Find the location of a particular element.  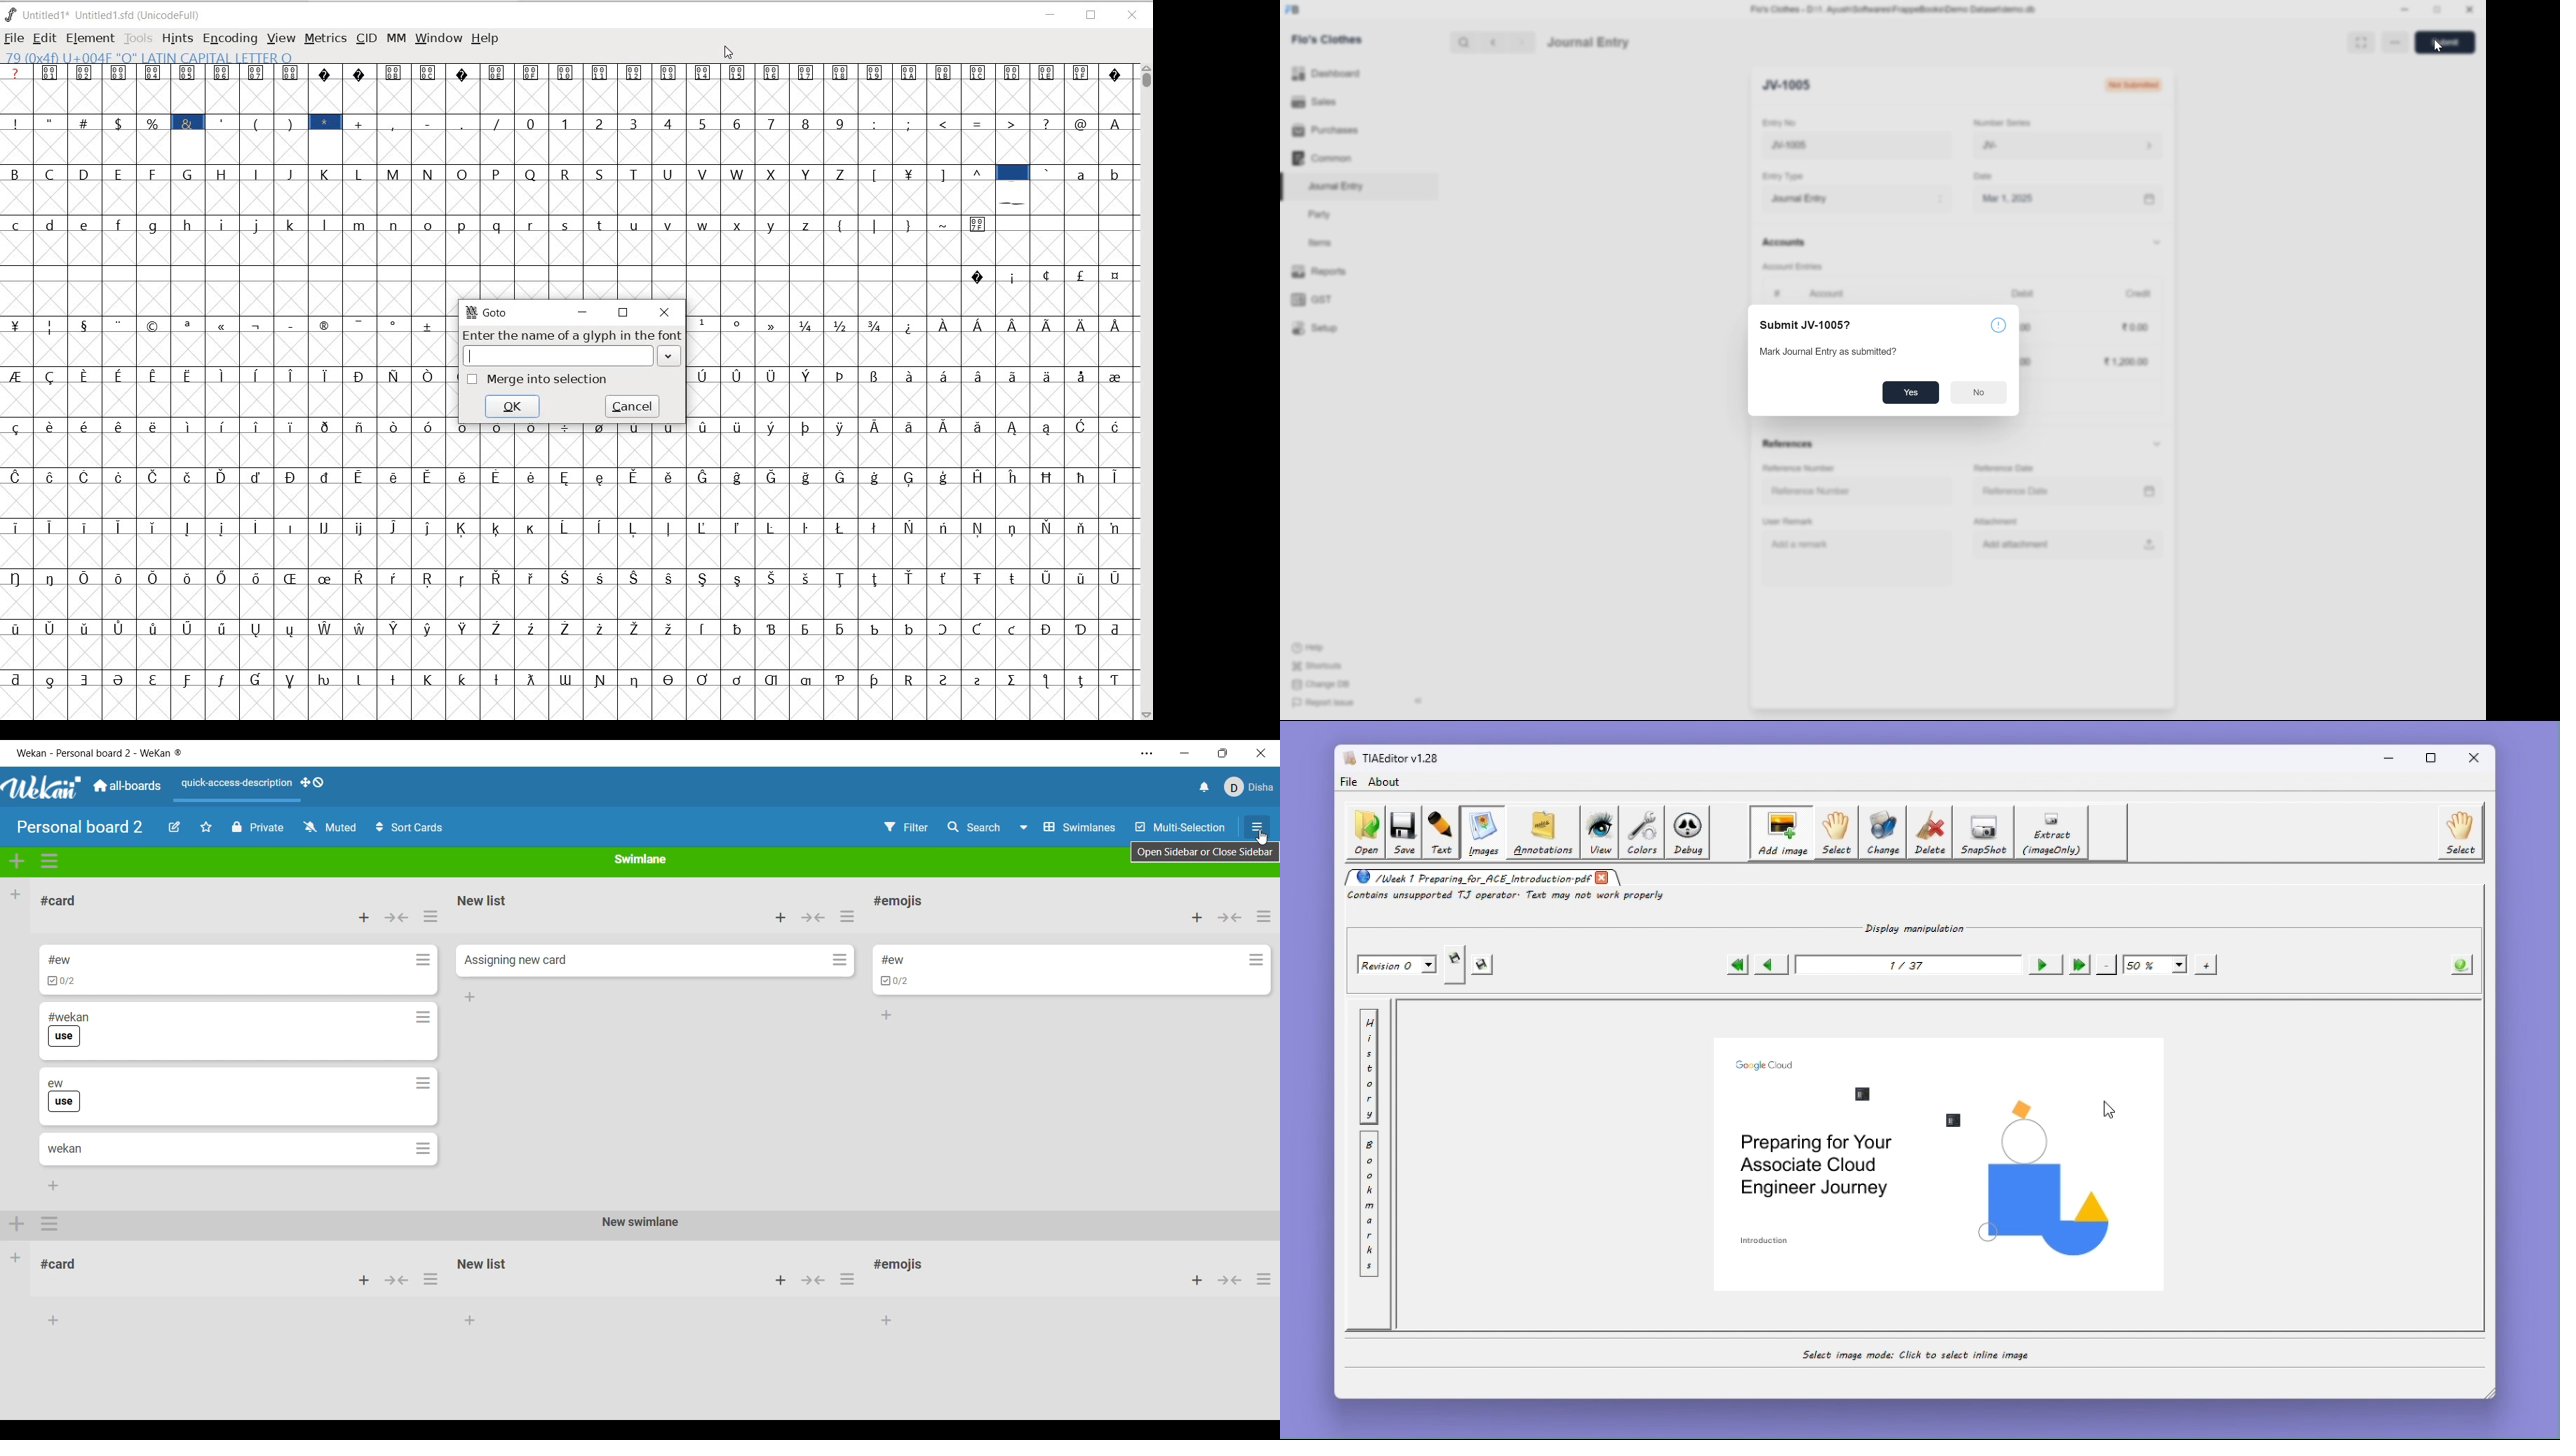

Account is located at coordinates (1828, 294).